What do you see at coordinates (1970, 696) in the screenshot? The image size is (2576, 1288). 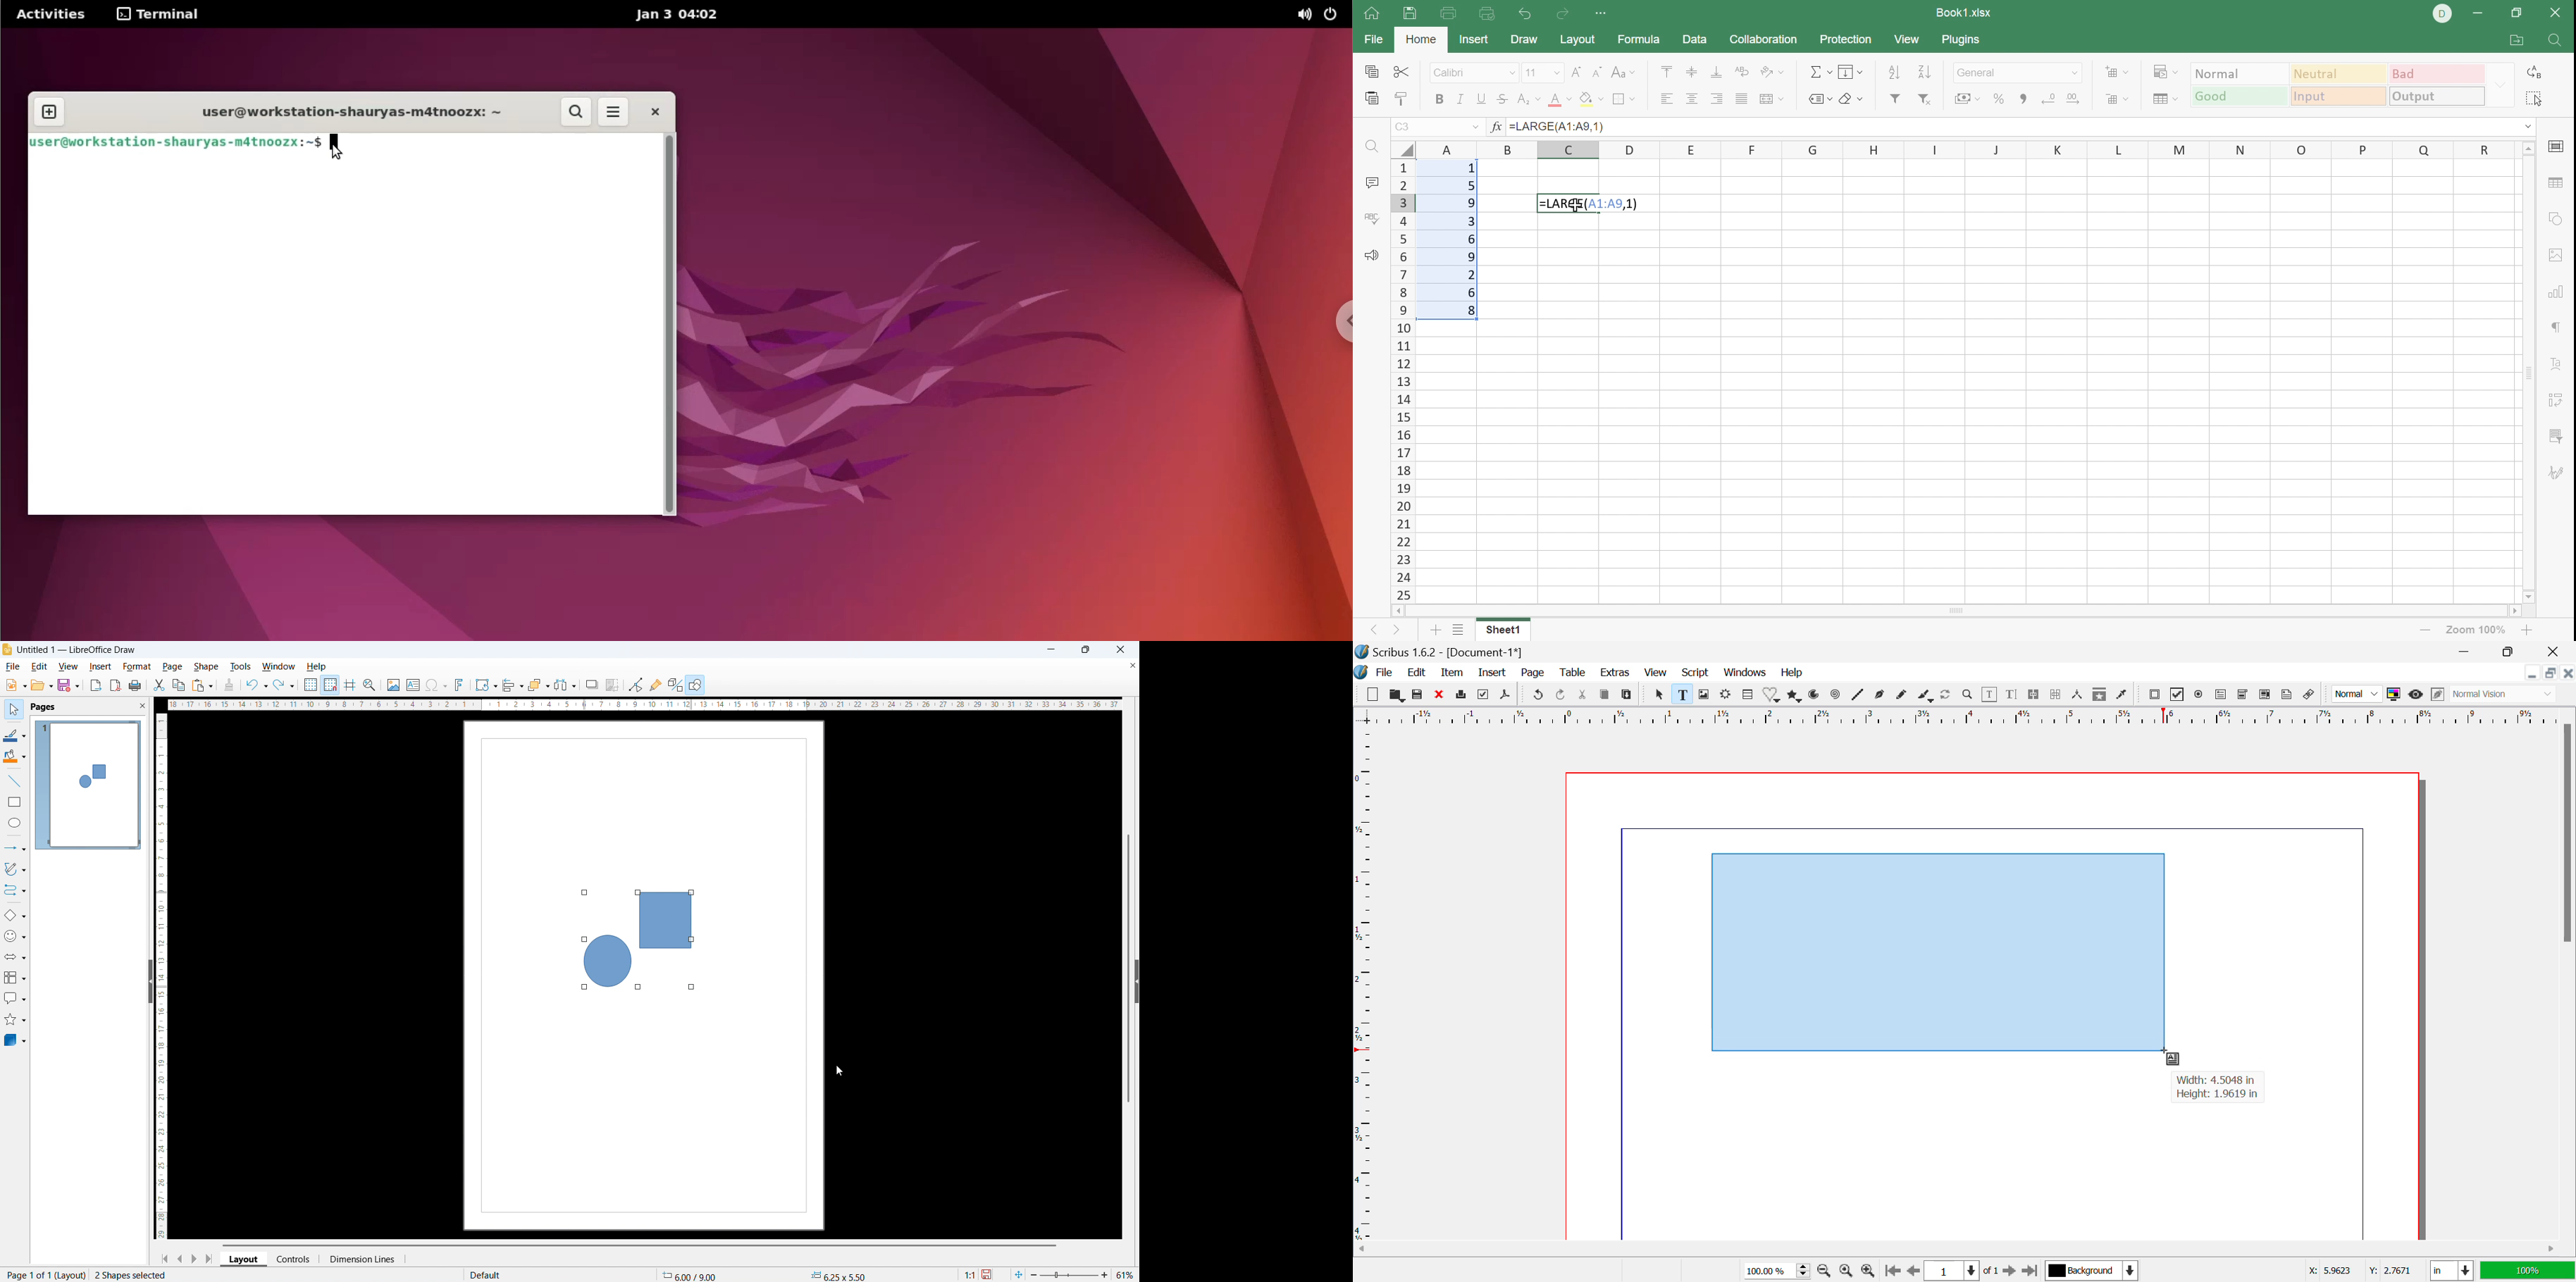 I see `Zoom` at bounding box center [1970, 696].